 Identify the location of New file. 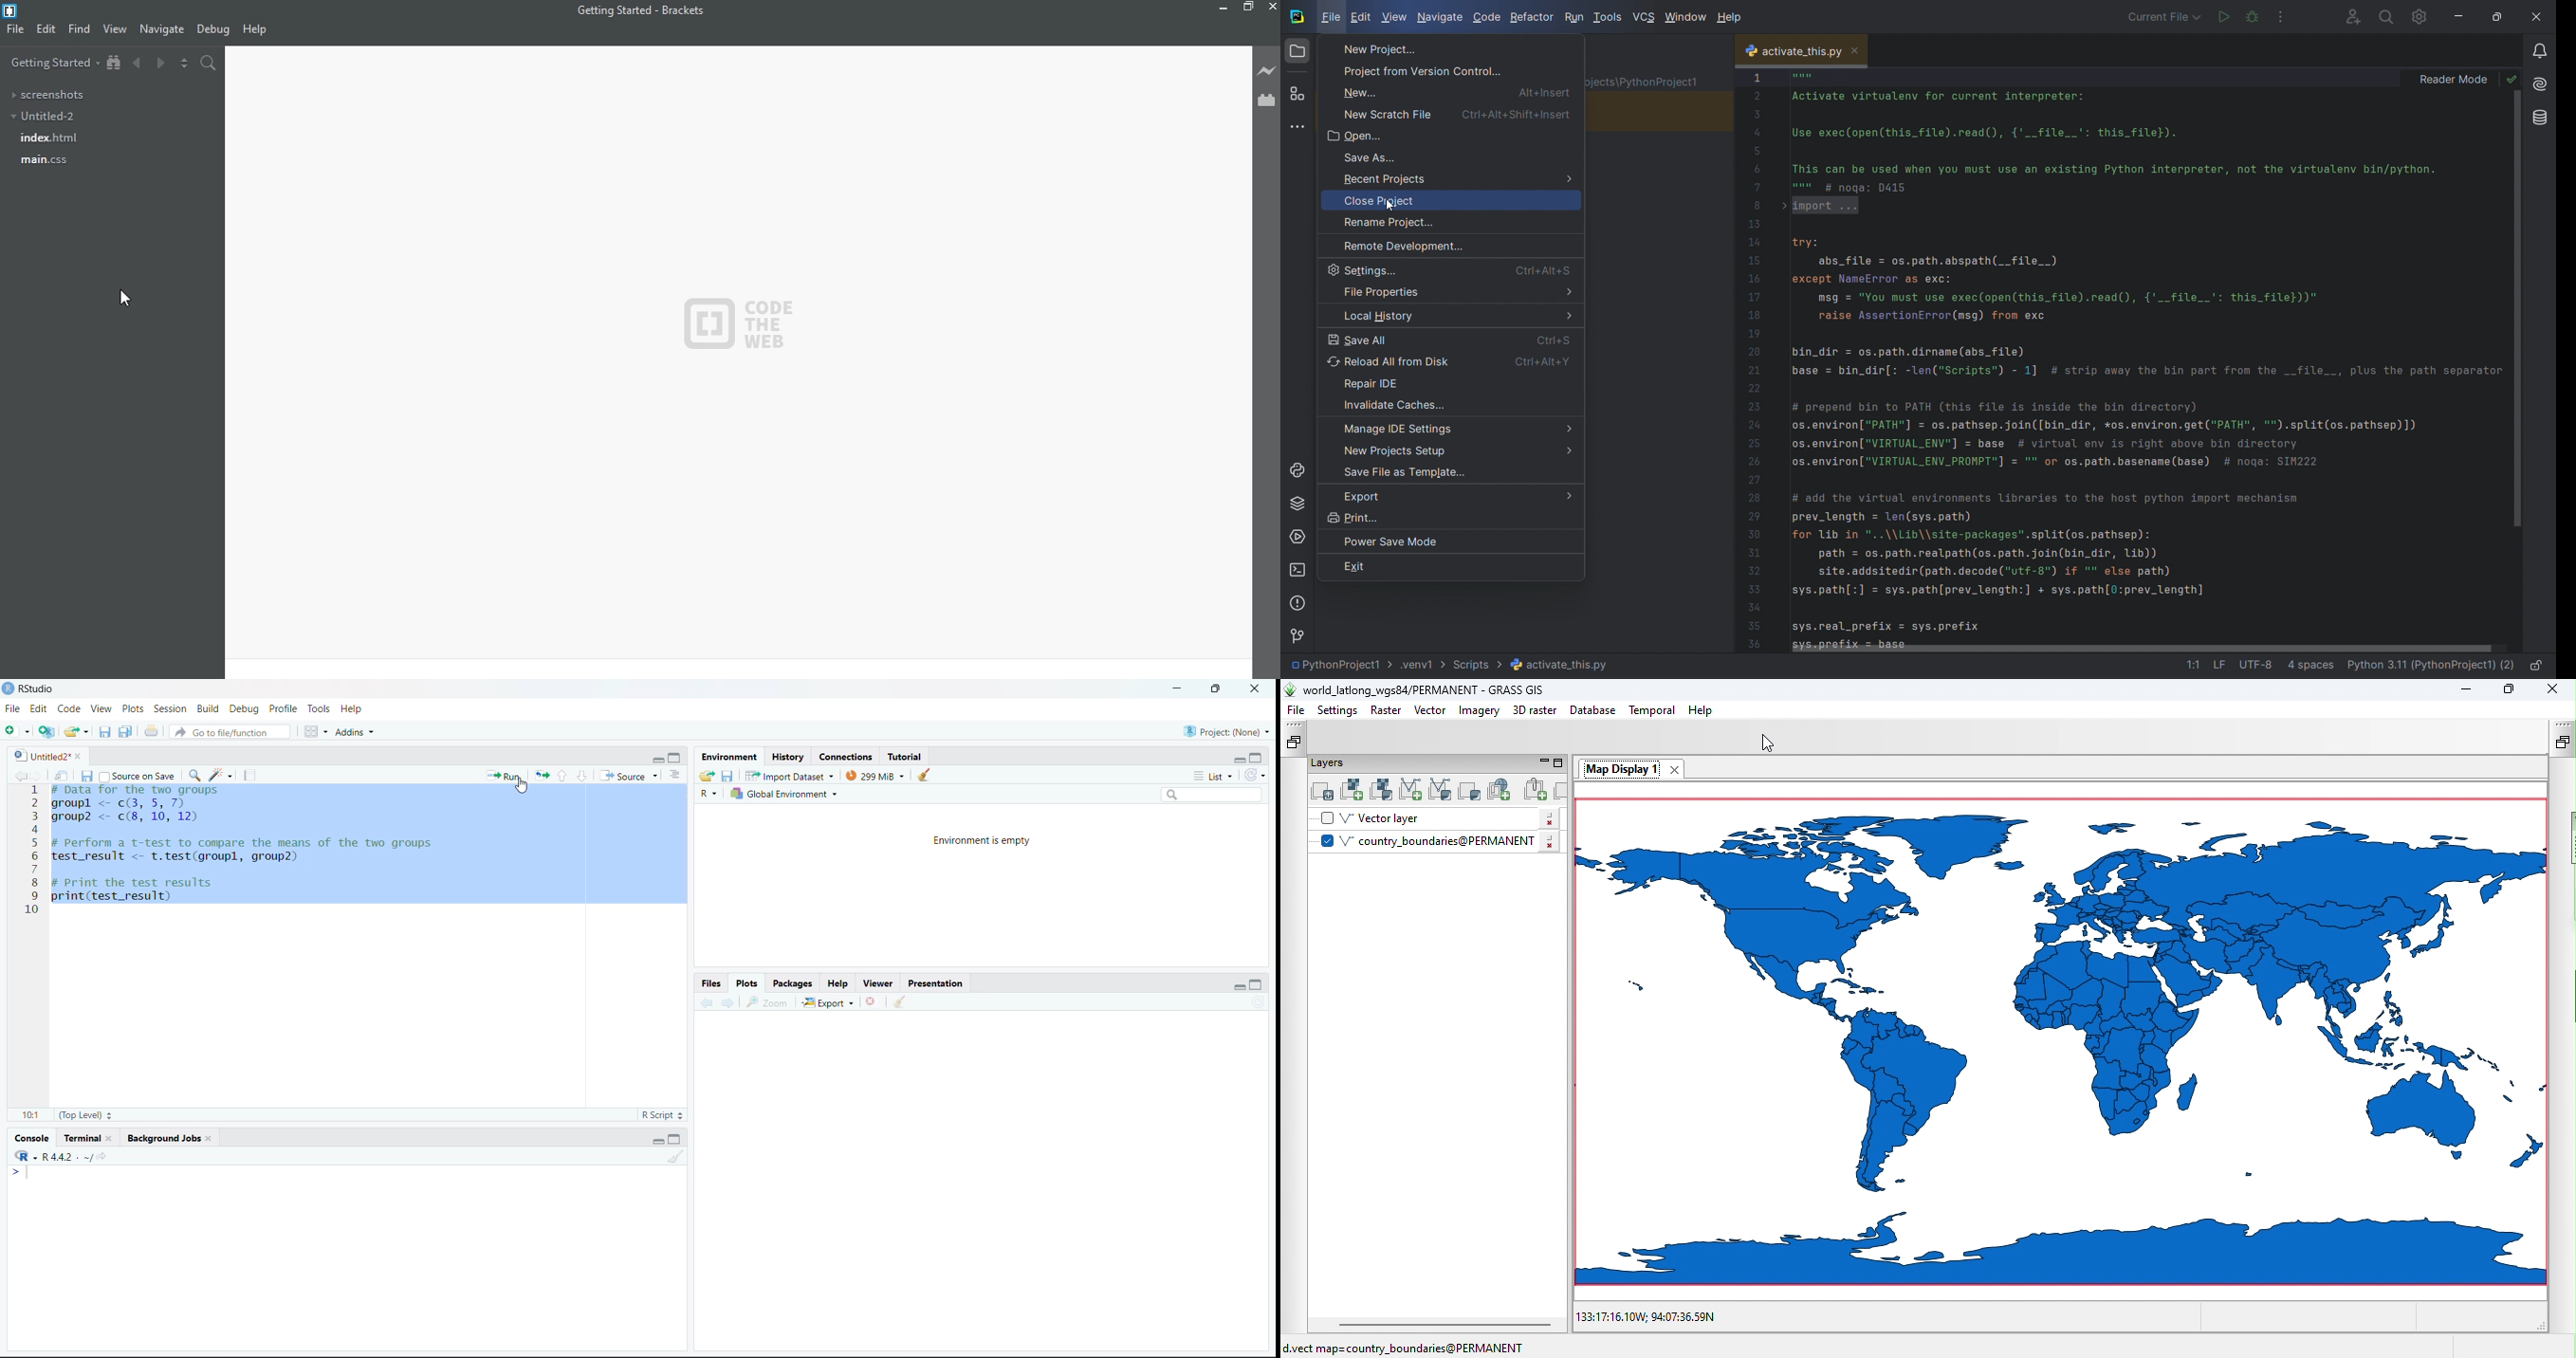
(17, 732).